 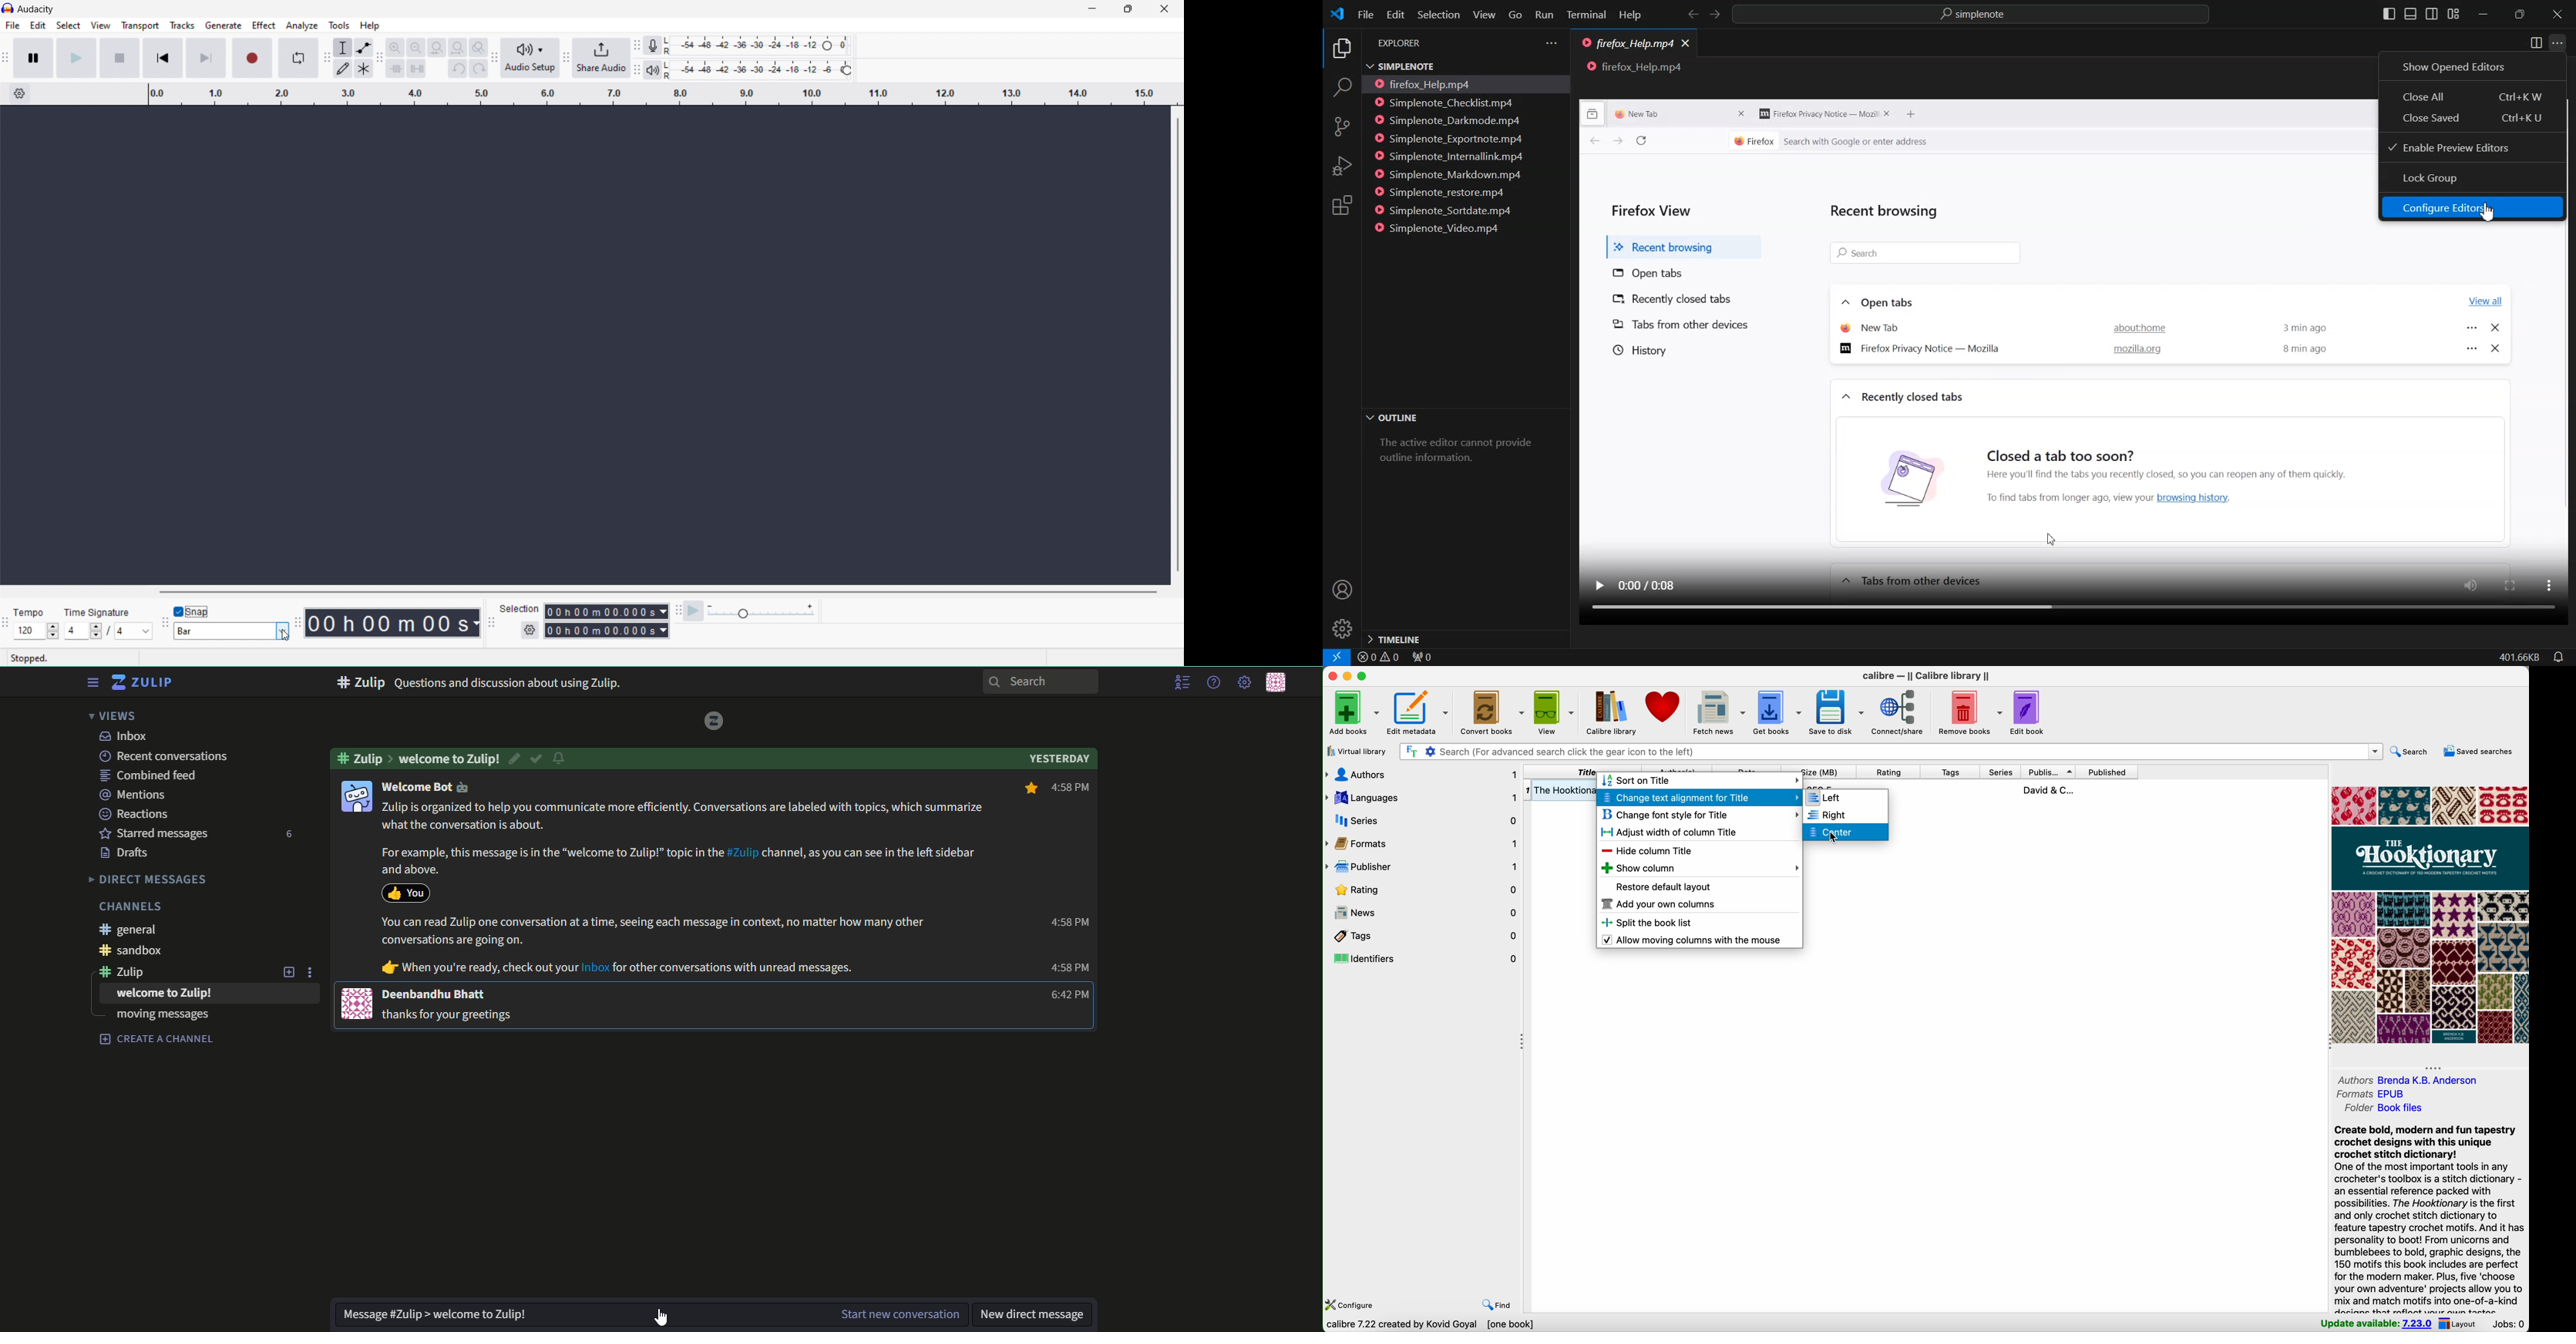 What do you see at coordinates (2137, 351) in the screenshot?
I see `mozilla.org` at bounding box center [2137, 351].